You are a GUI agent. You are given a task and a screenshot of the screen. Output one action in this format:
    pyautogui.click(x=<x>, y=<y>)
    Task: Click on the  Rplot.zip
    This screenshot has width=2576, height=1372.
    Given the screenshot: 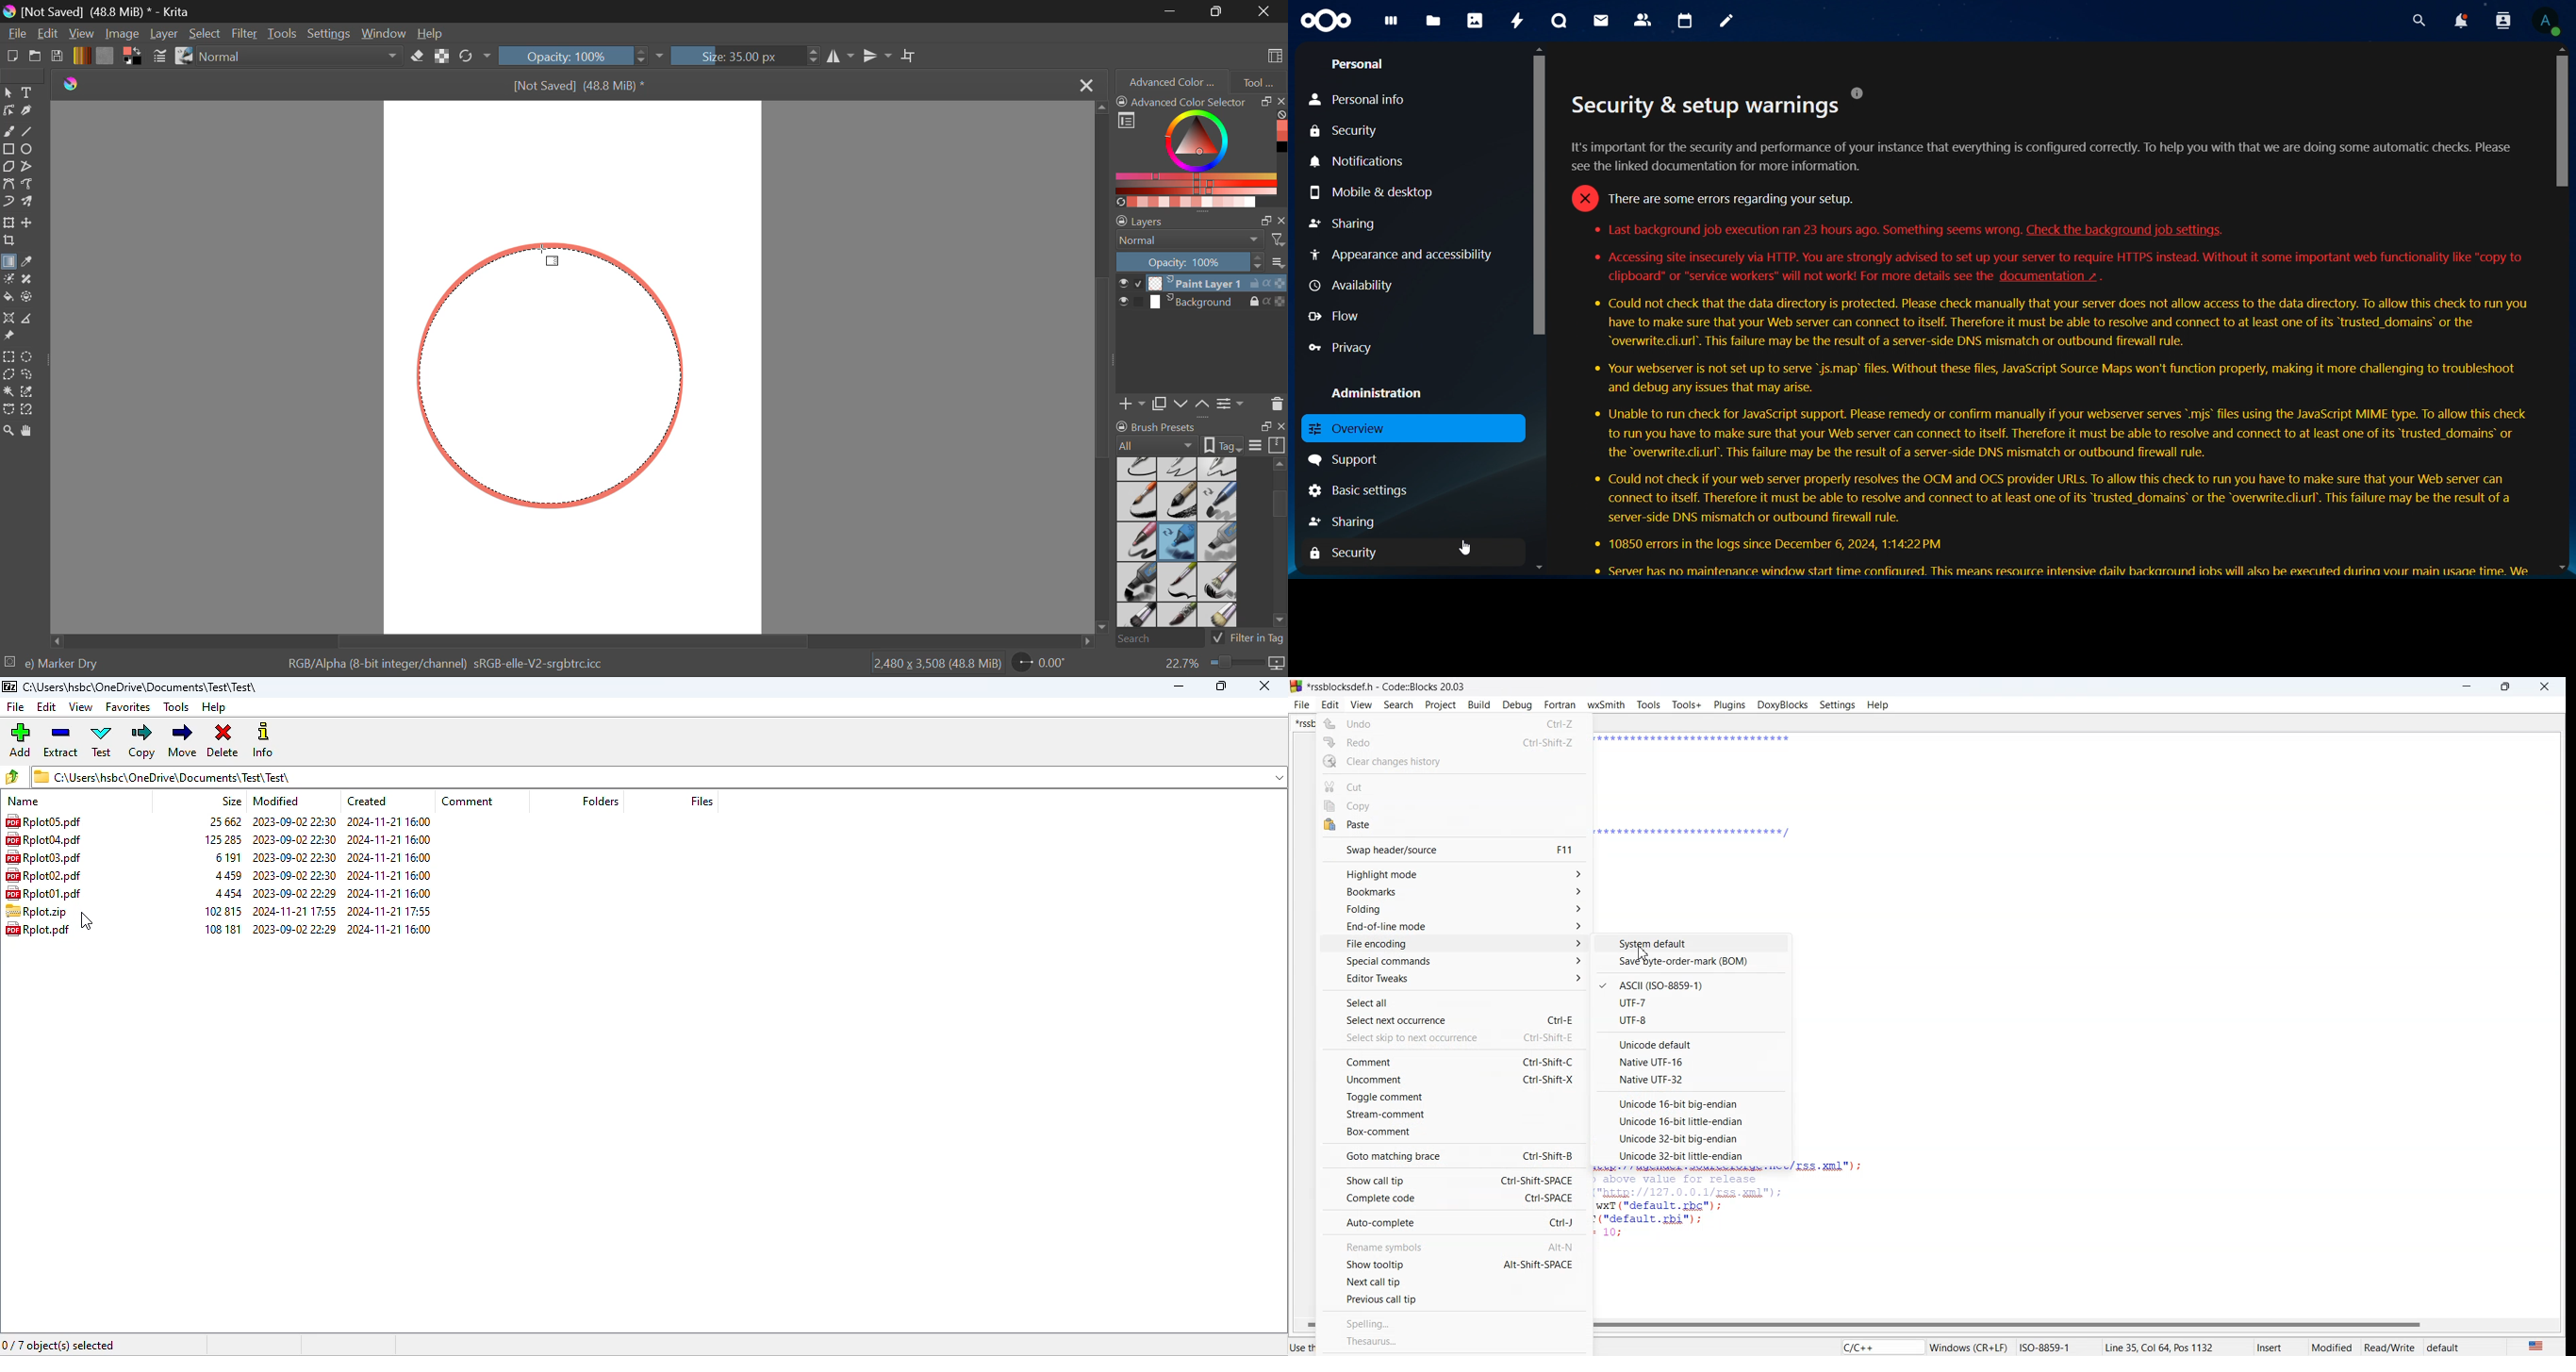 What is the action you would take?
    pyautogui.click(x=36, y=912)
    